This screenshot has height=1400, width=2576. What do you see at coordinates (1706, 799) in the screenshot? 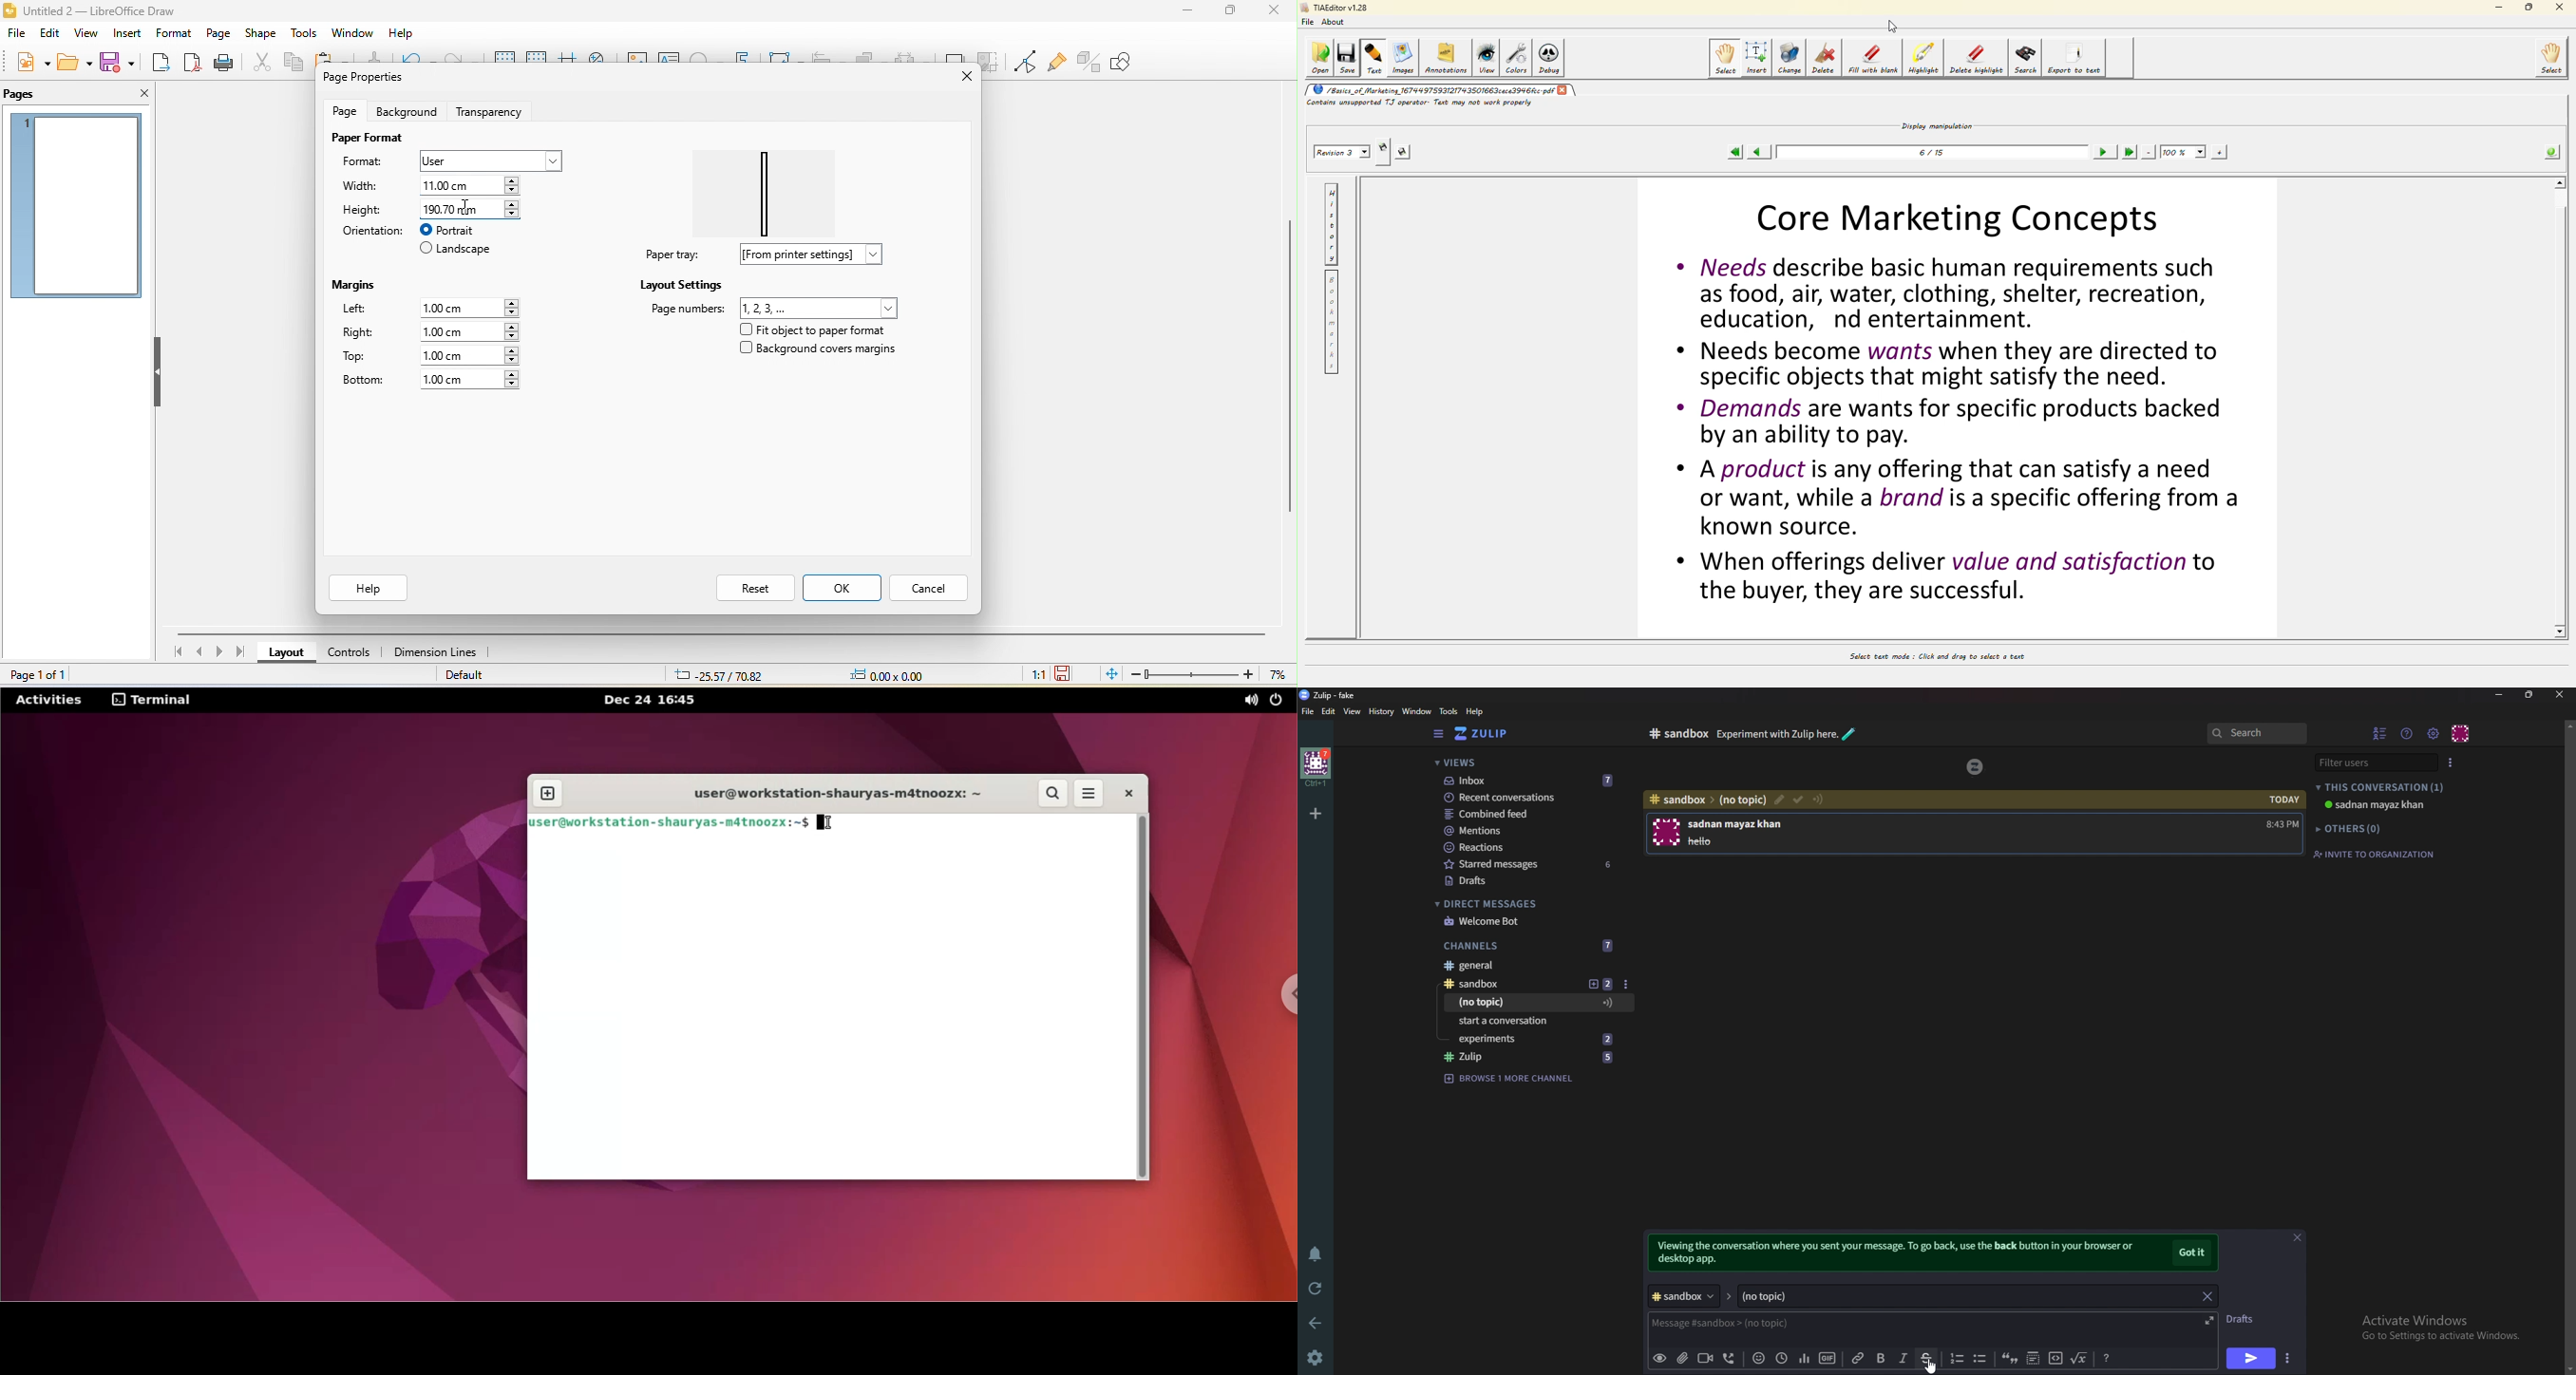
I see `path` at bounding box center [1706, 799].